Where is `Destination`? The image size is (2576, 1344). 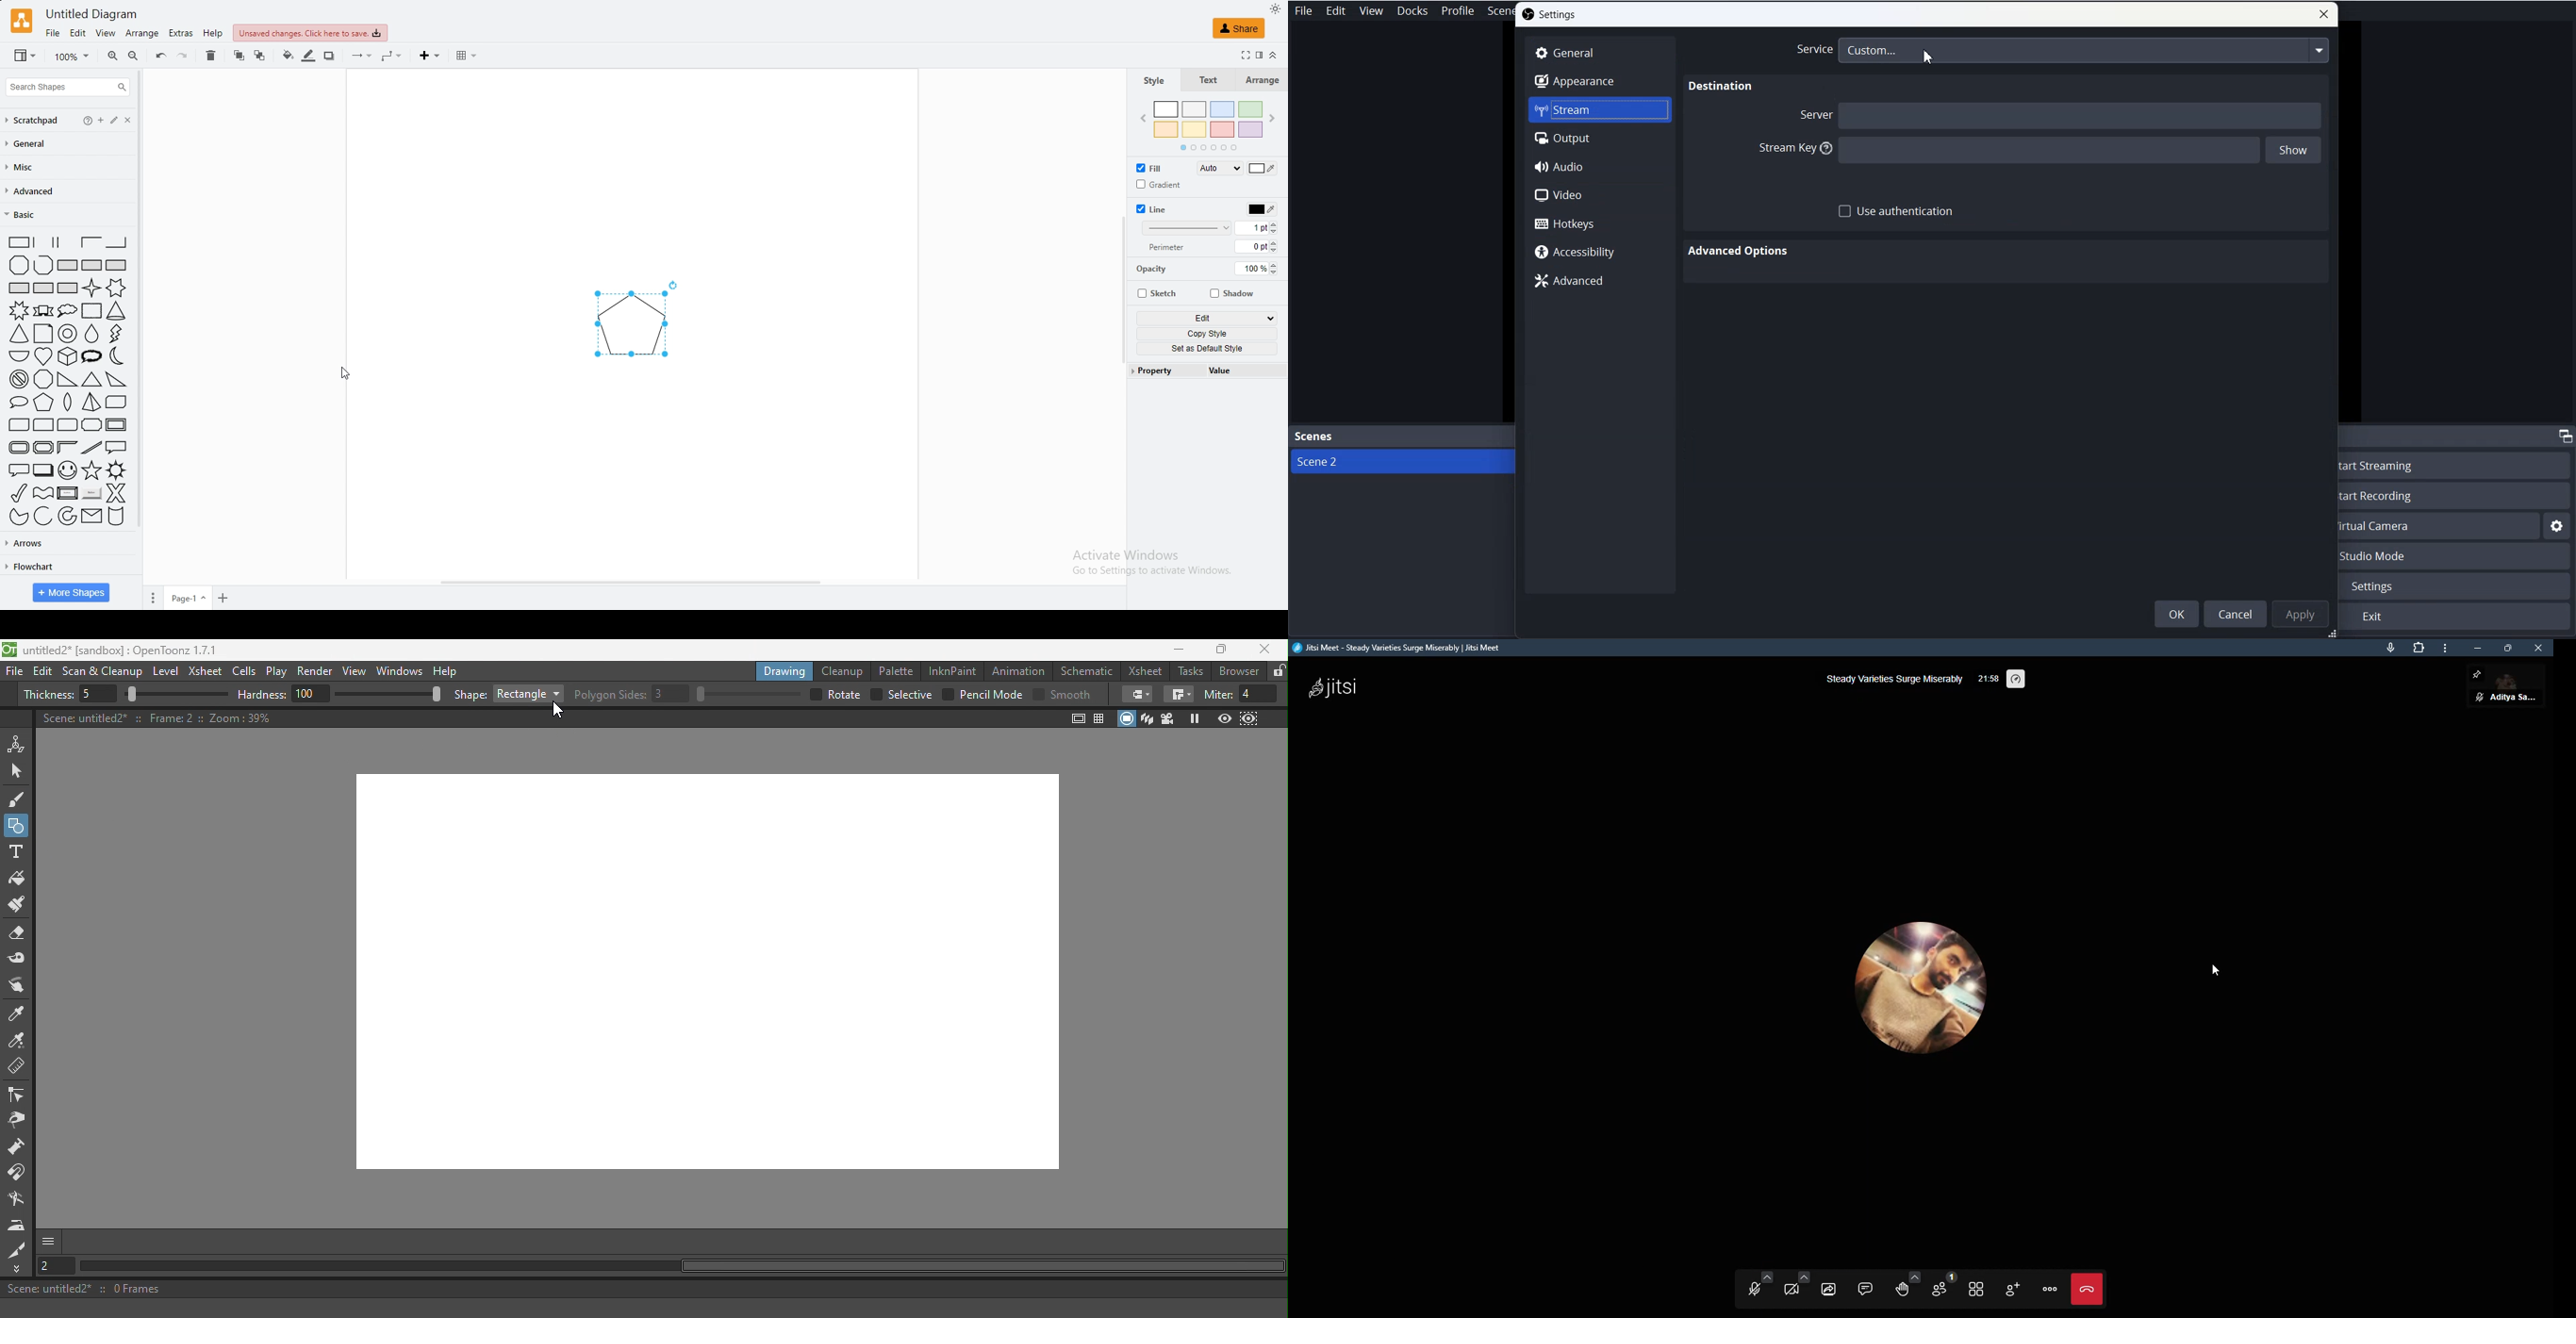
Destination is located at coordinates (1718, 87).